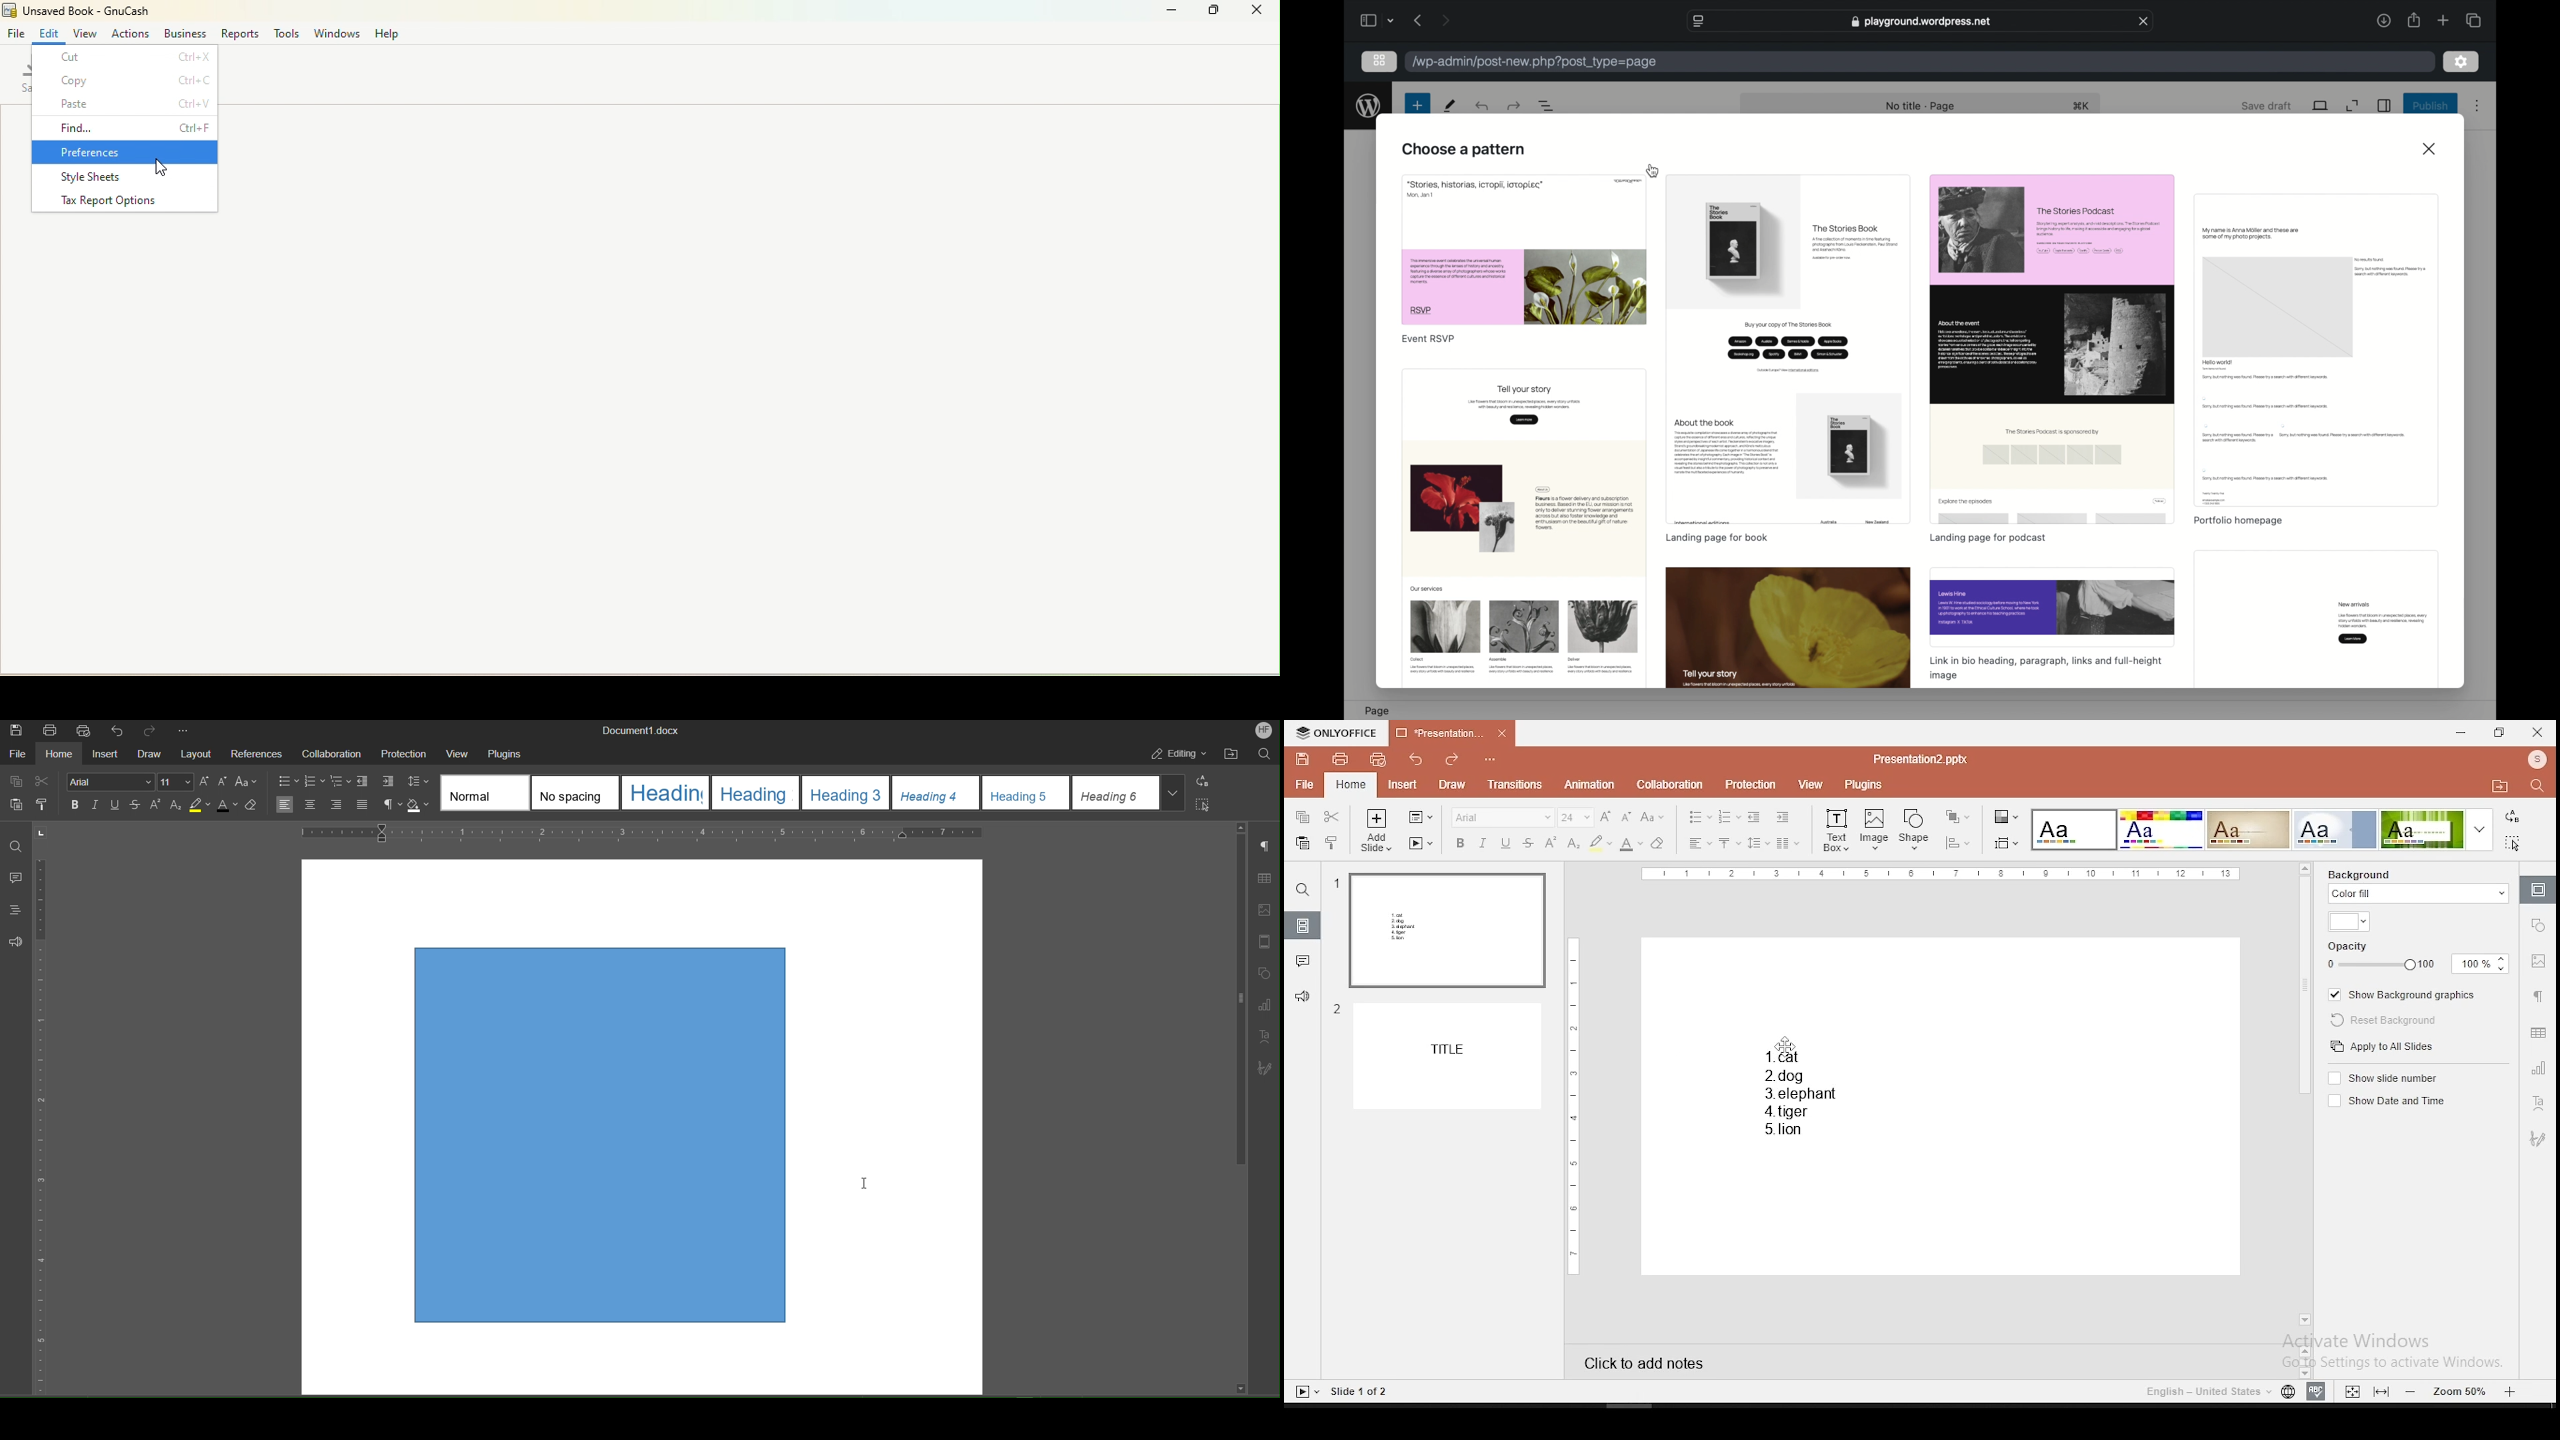  What do you see at coordinates (2536, 761) in the screenshot?
I see `icon` at bounding box center [2536, 761].